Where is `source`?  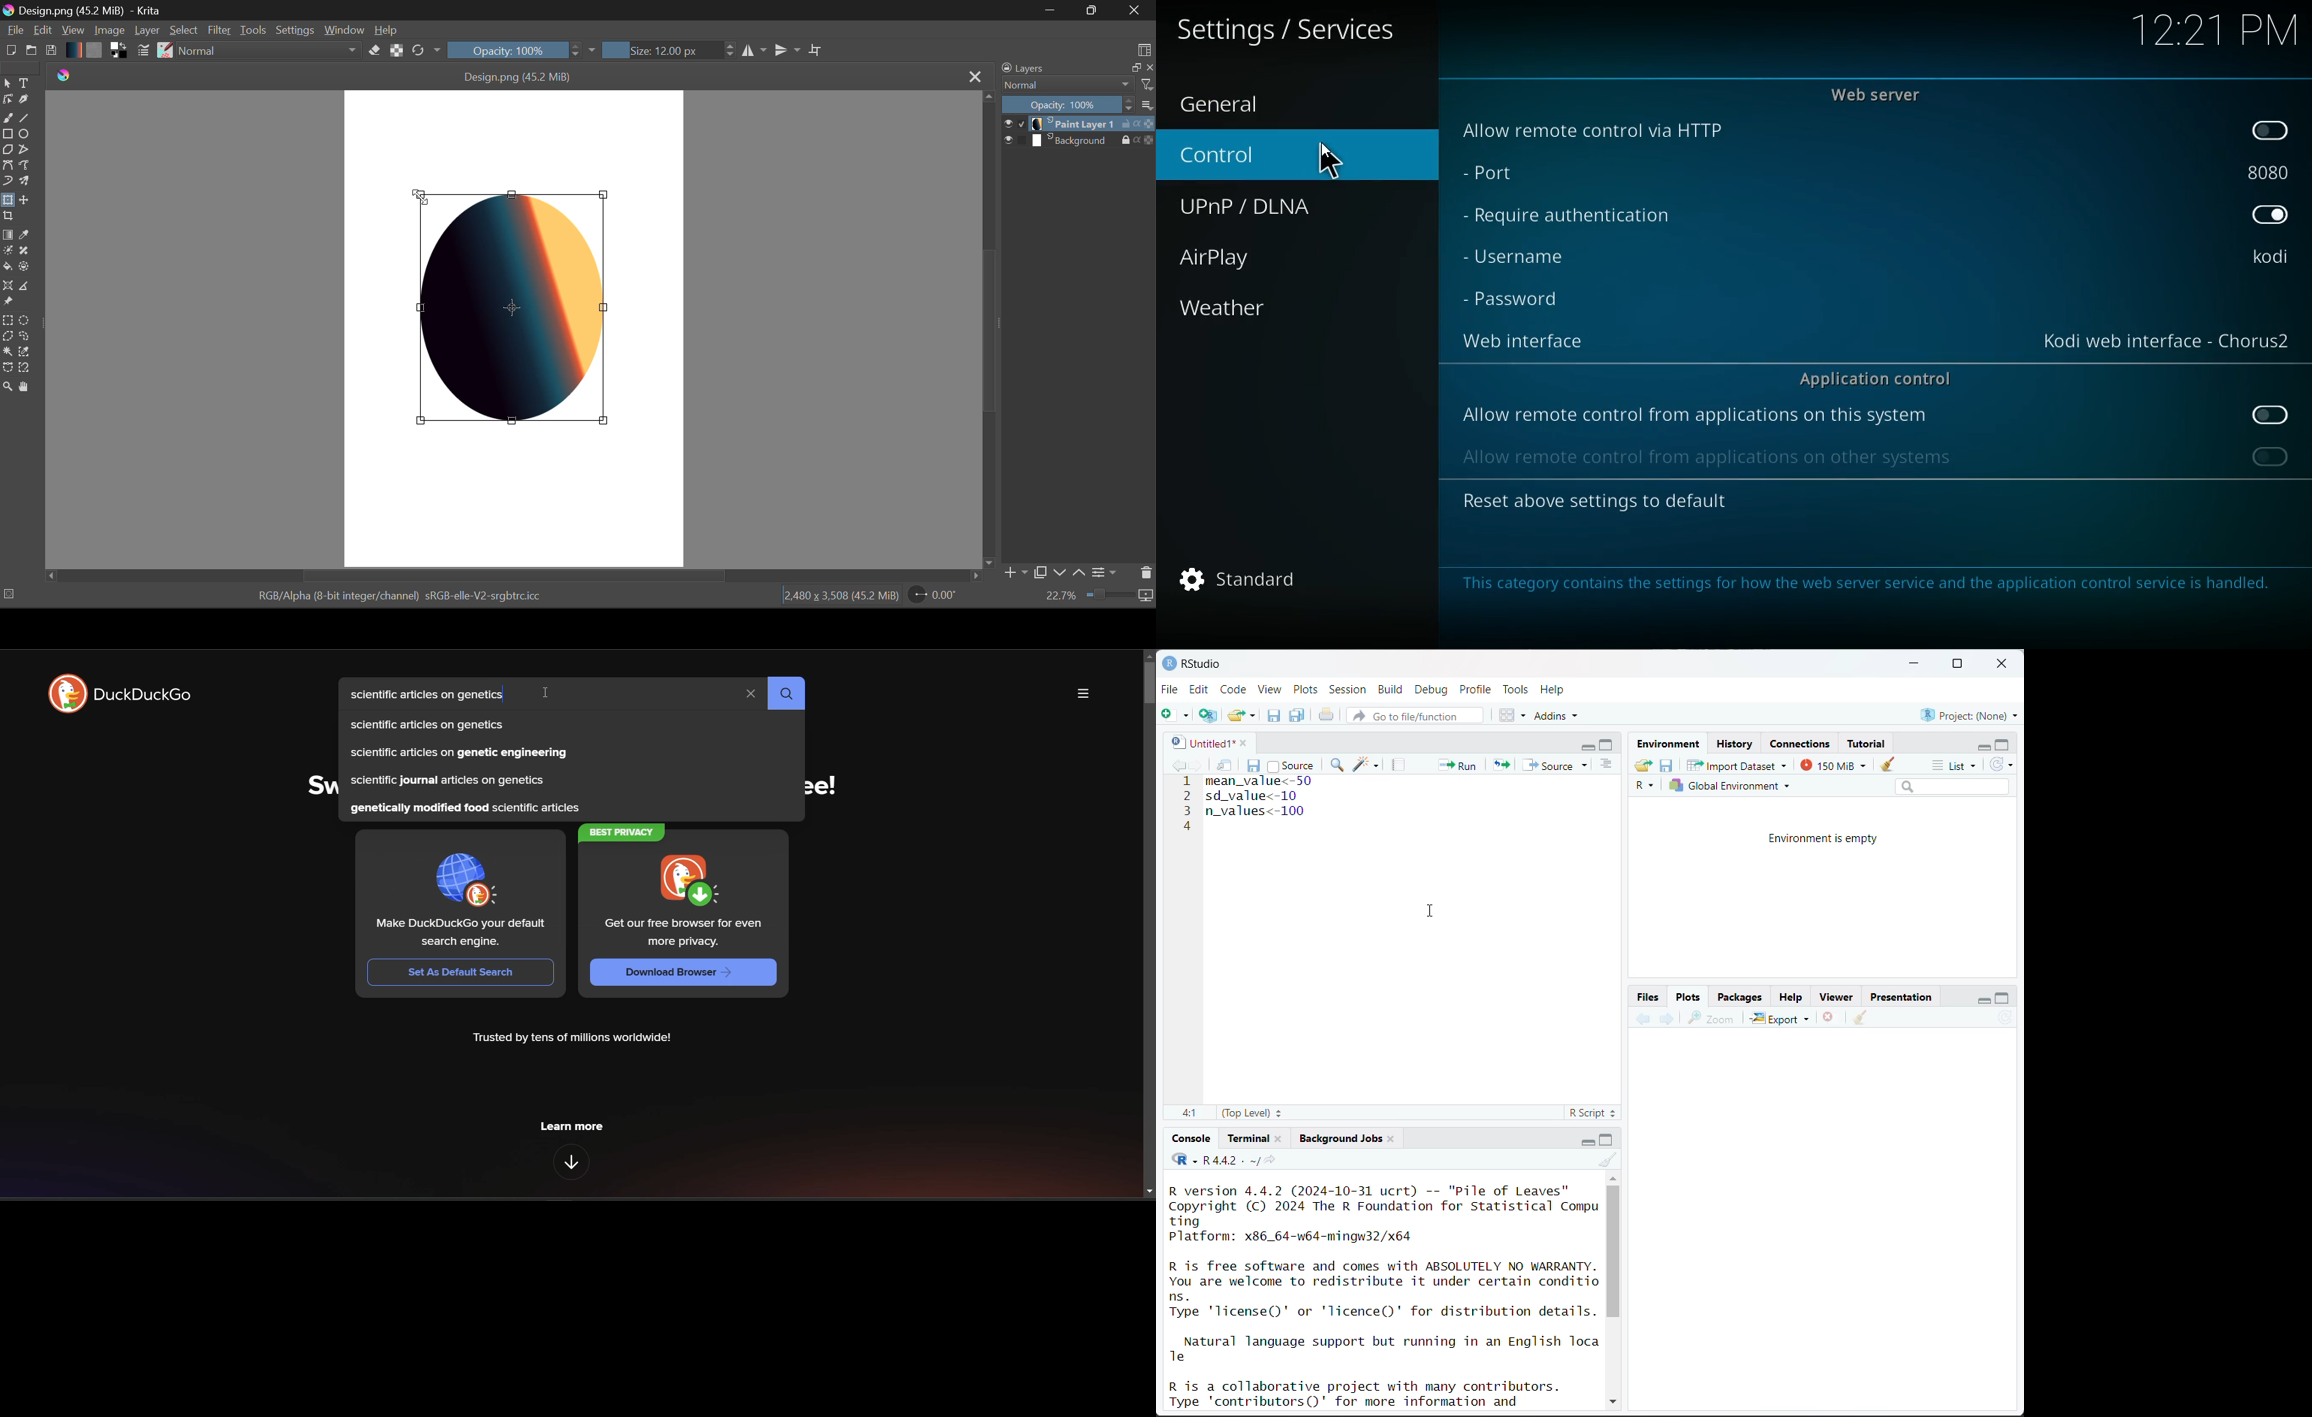 source is located at coordinates (1291, 765).